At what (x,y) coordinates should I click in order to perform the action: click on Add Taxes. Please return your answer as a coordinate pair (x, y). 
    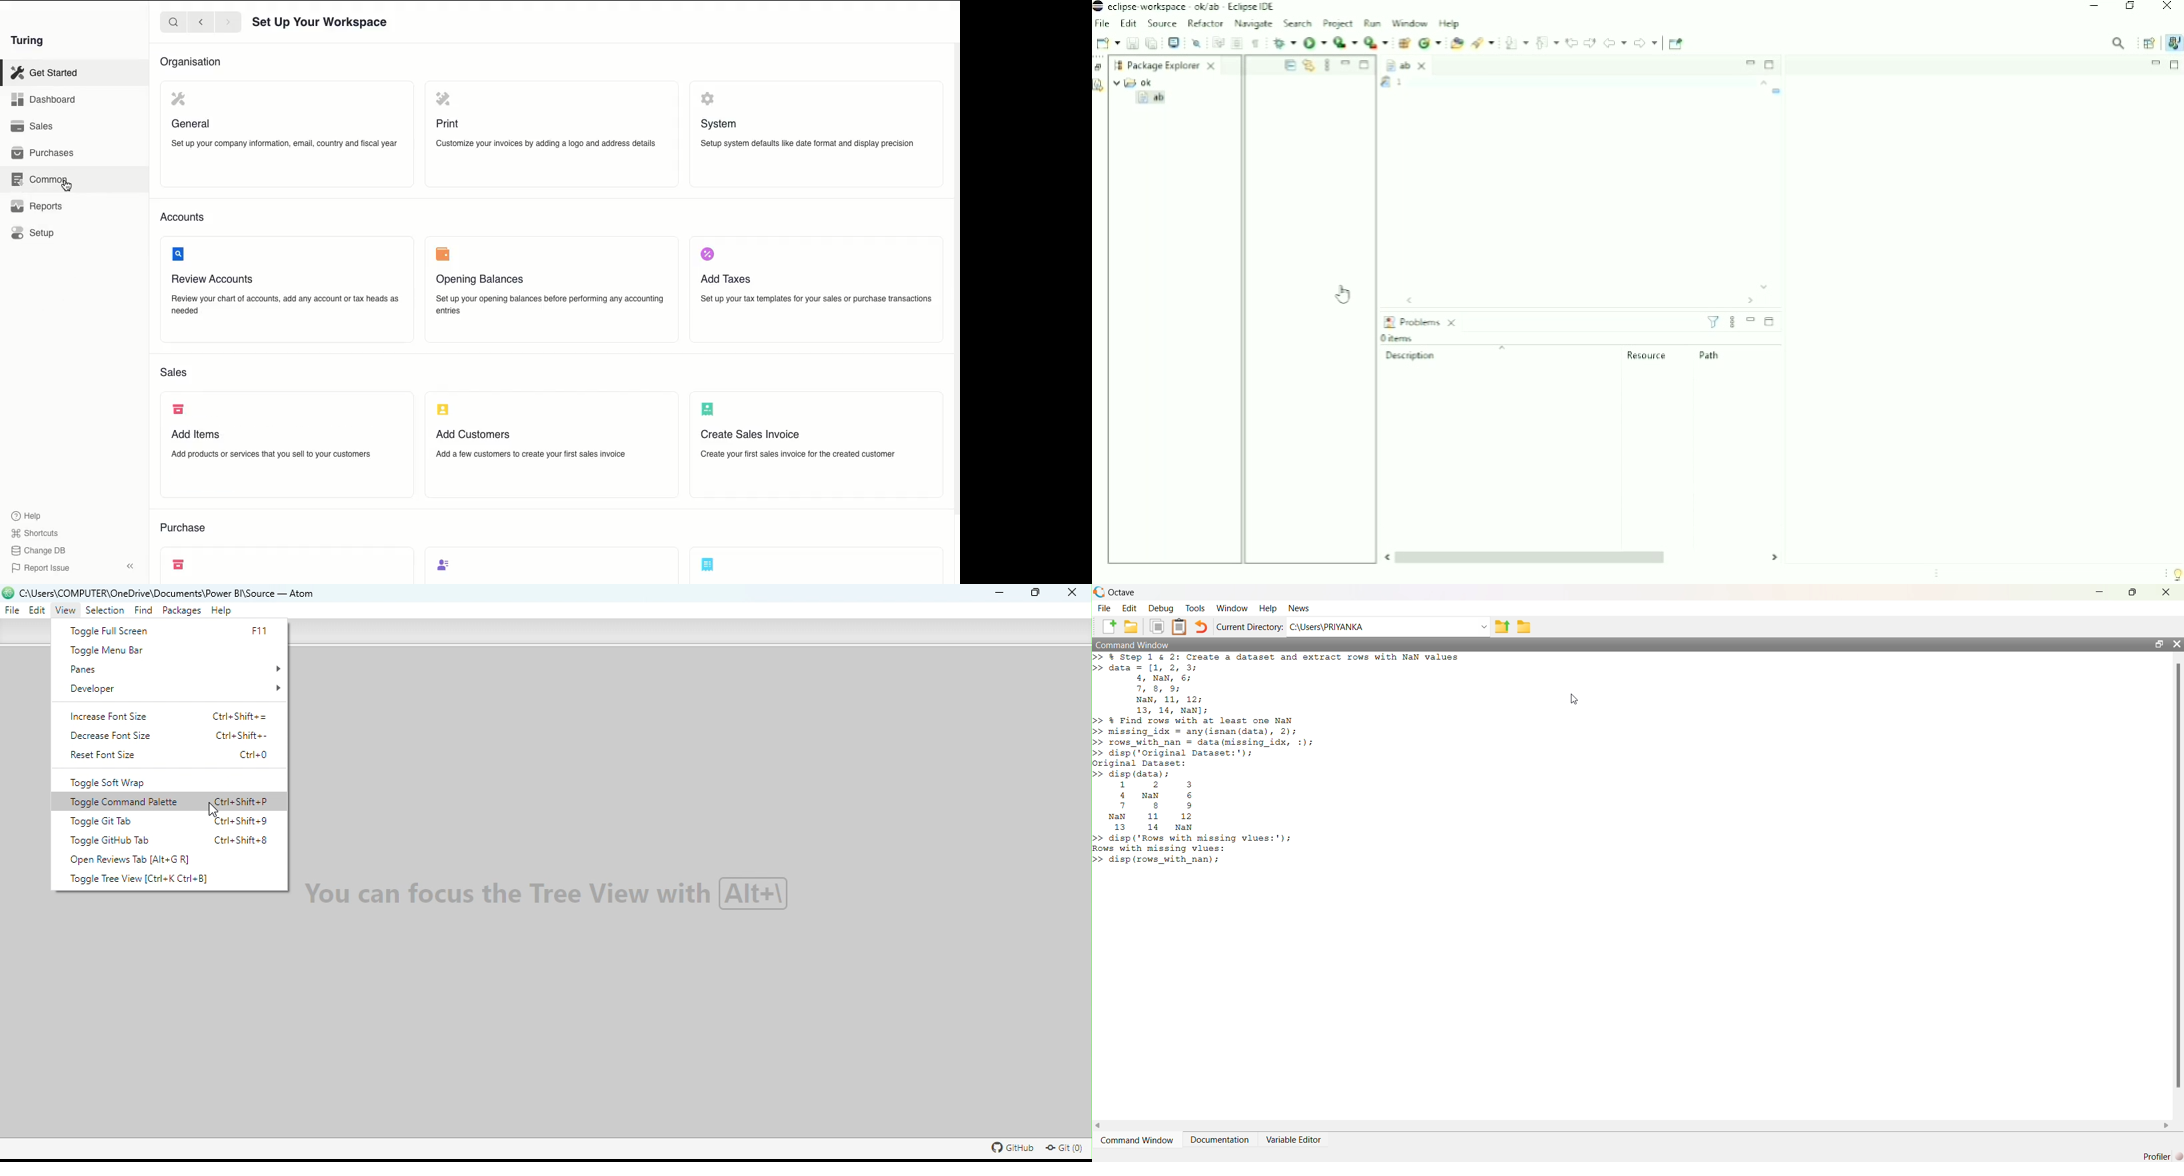
    Looking at the image, I should click on (725, 266).